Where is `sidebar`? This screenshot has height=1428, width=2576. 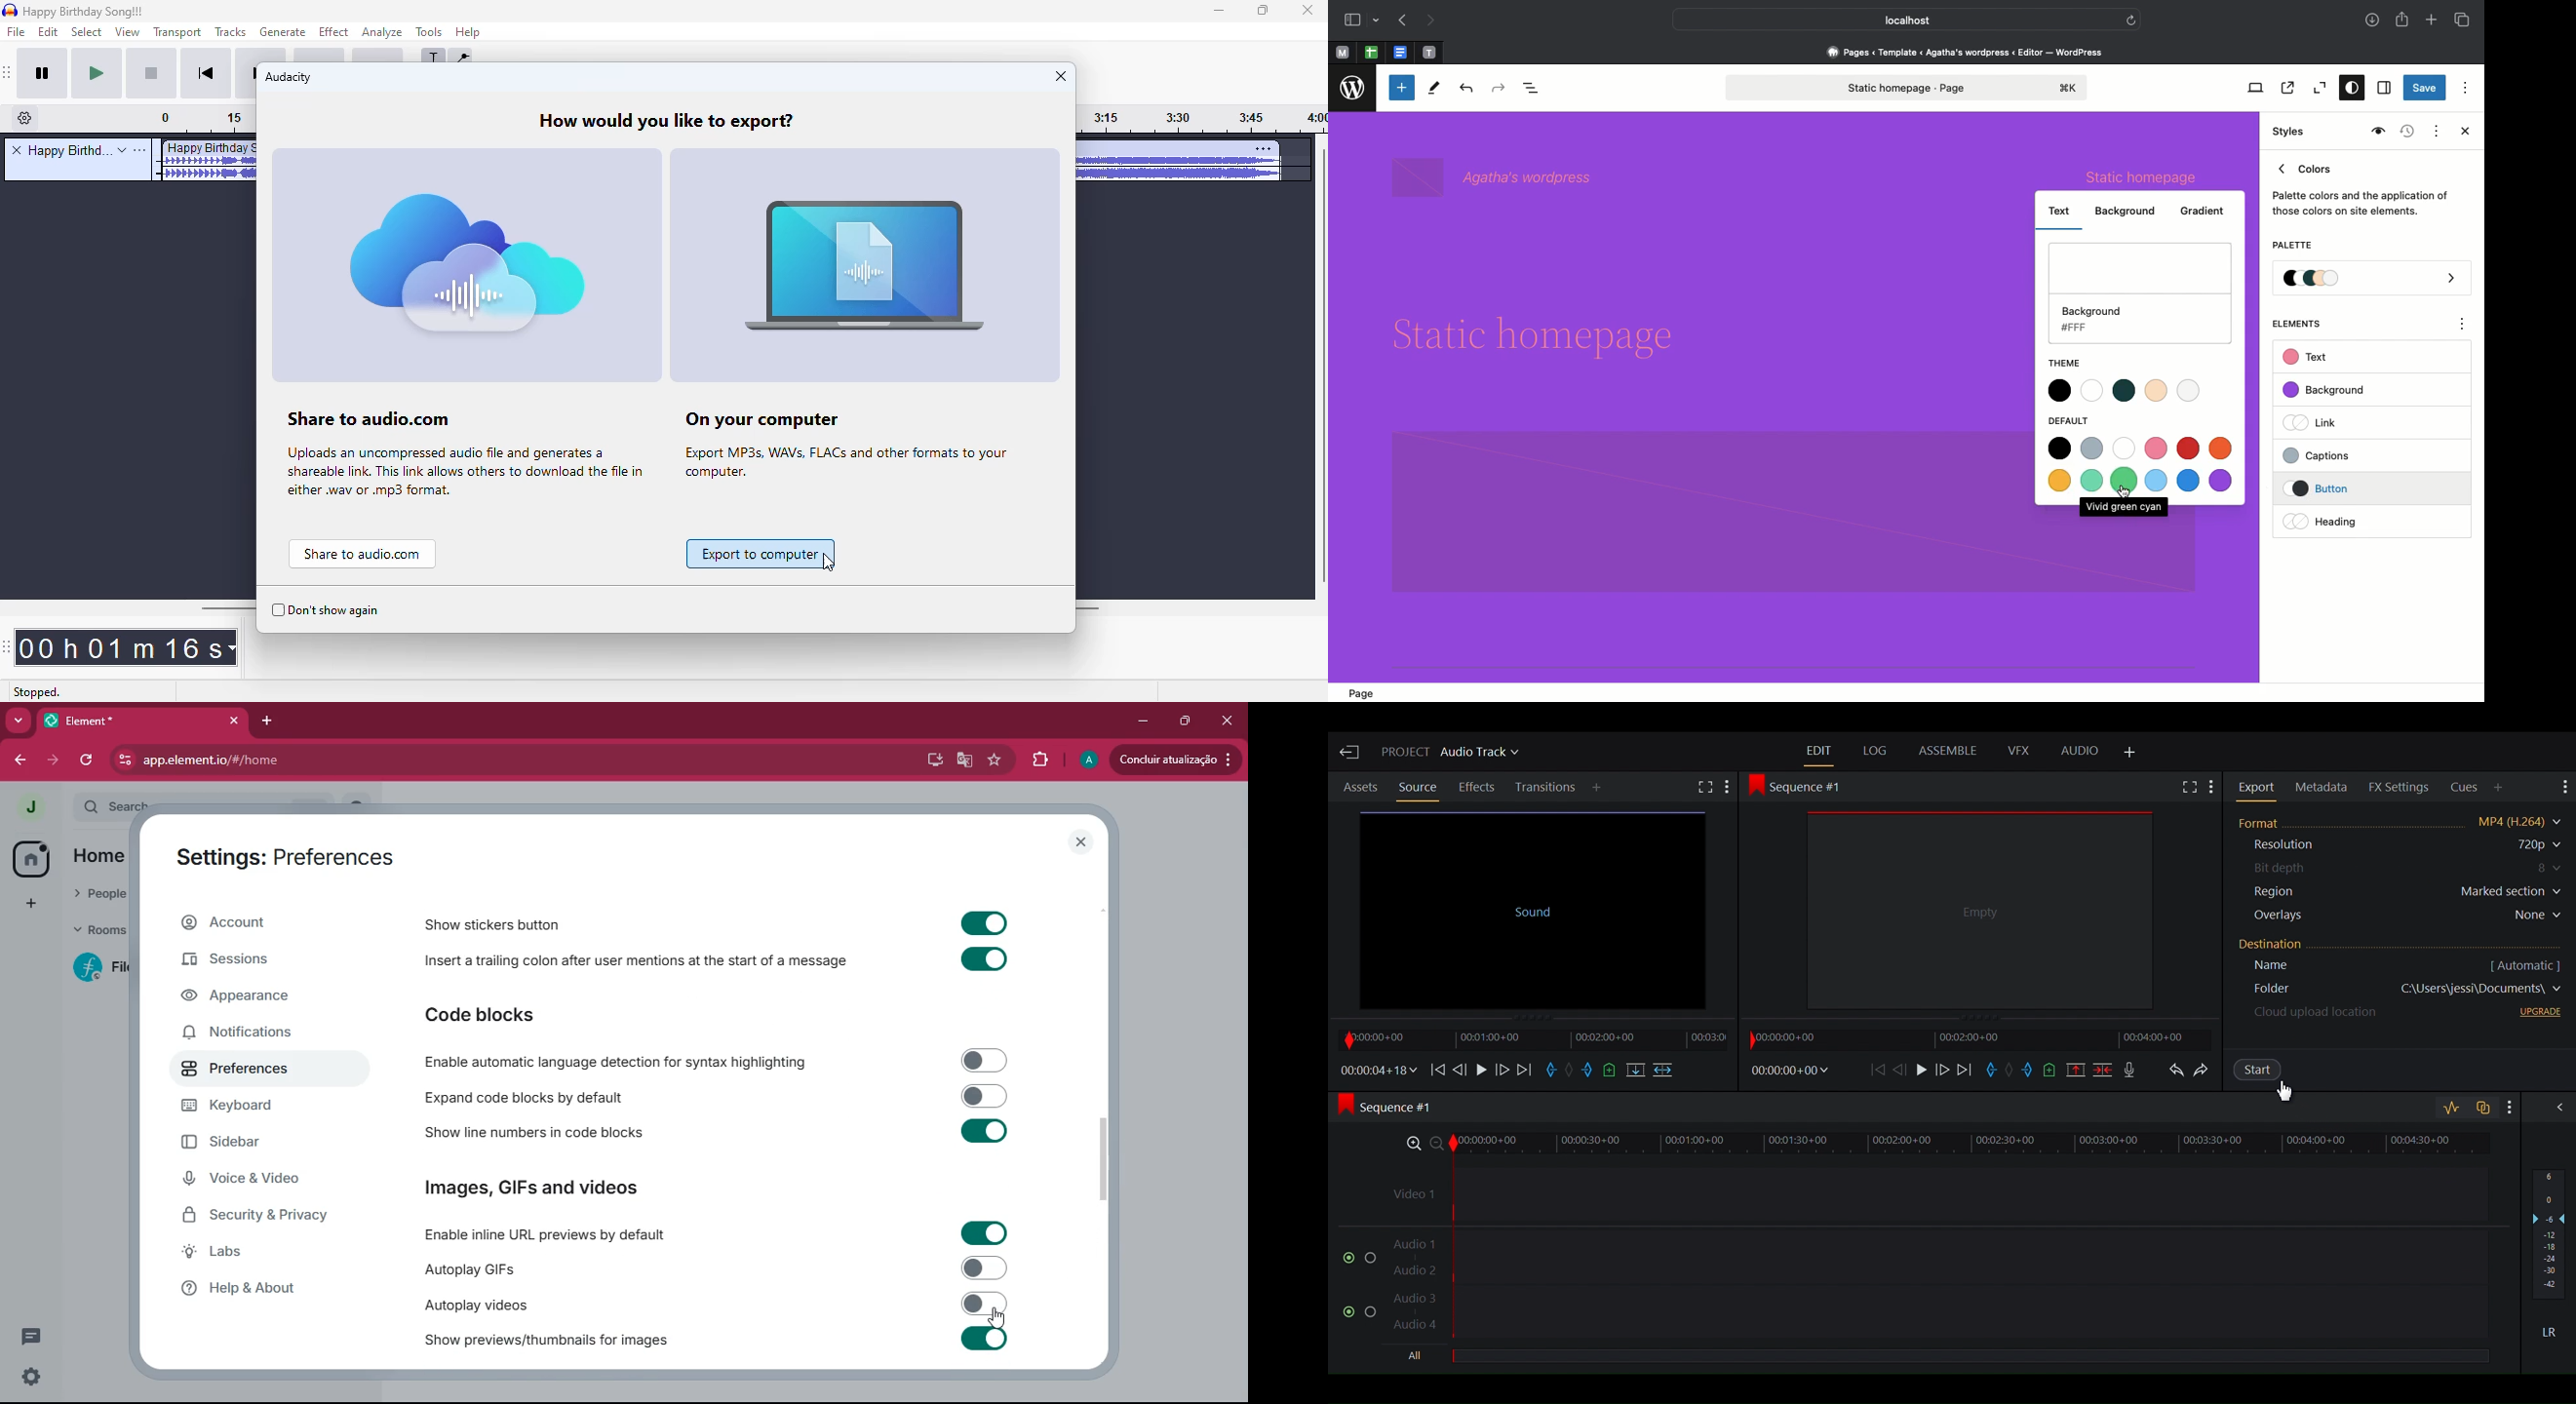 sidebar is located at coordinates (264, 1146).